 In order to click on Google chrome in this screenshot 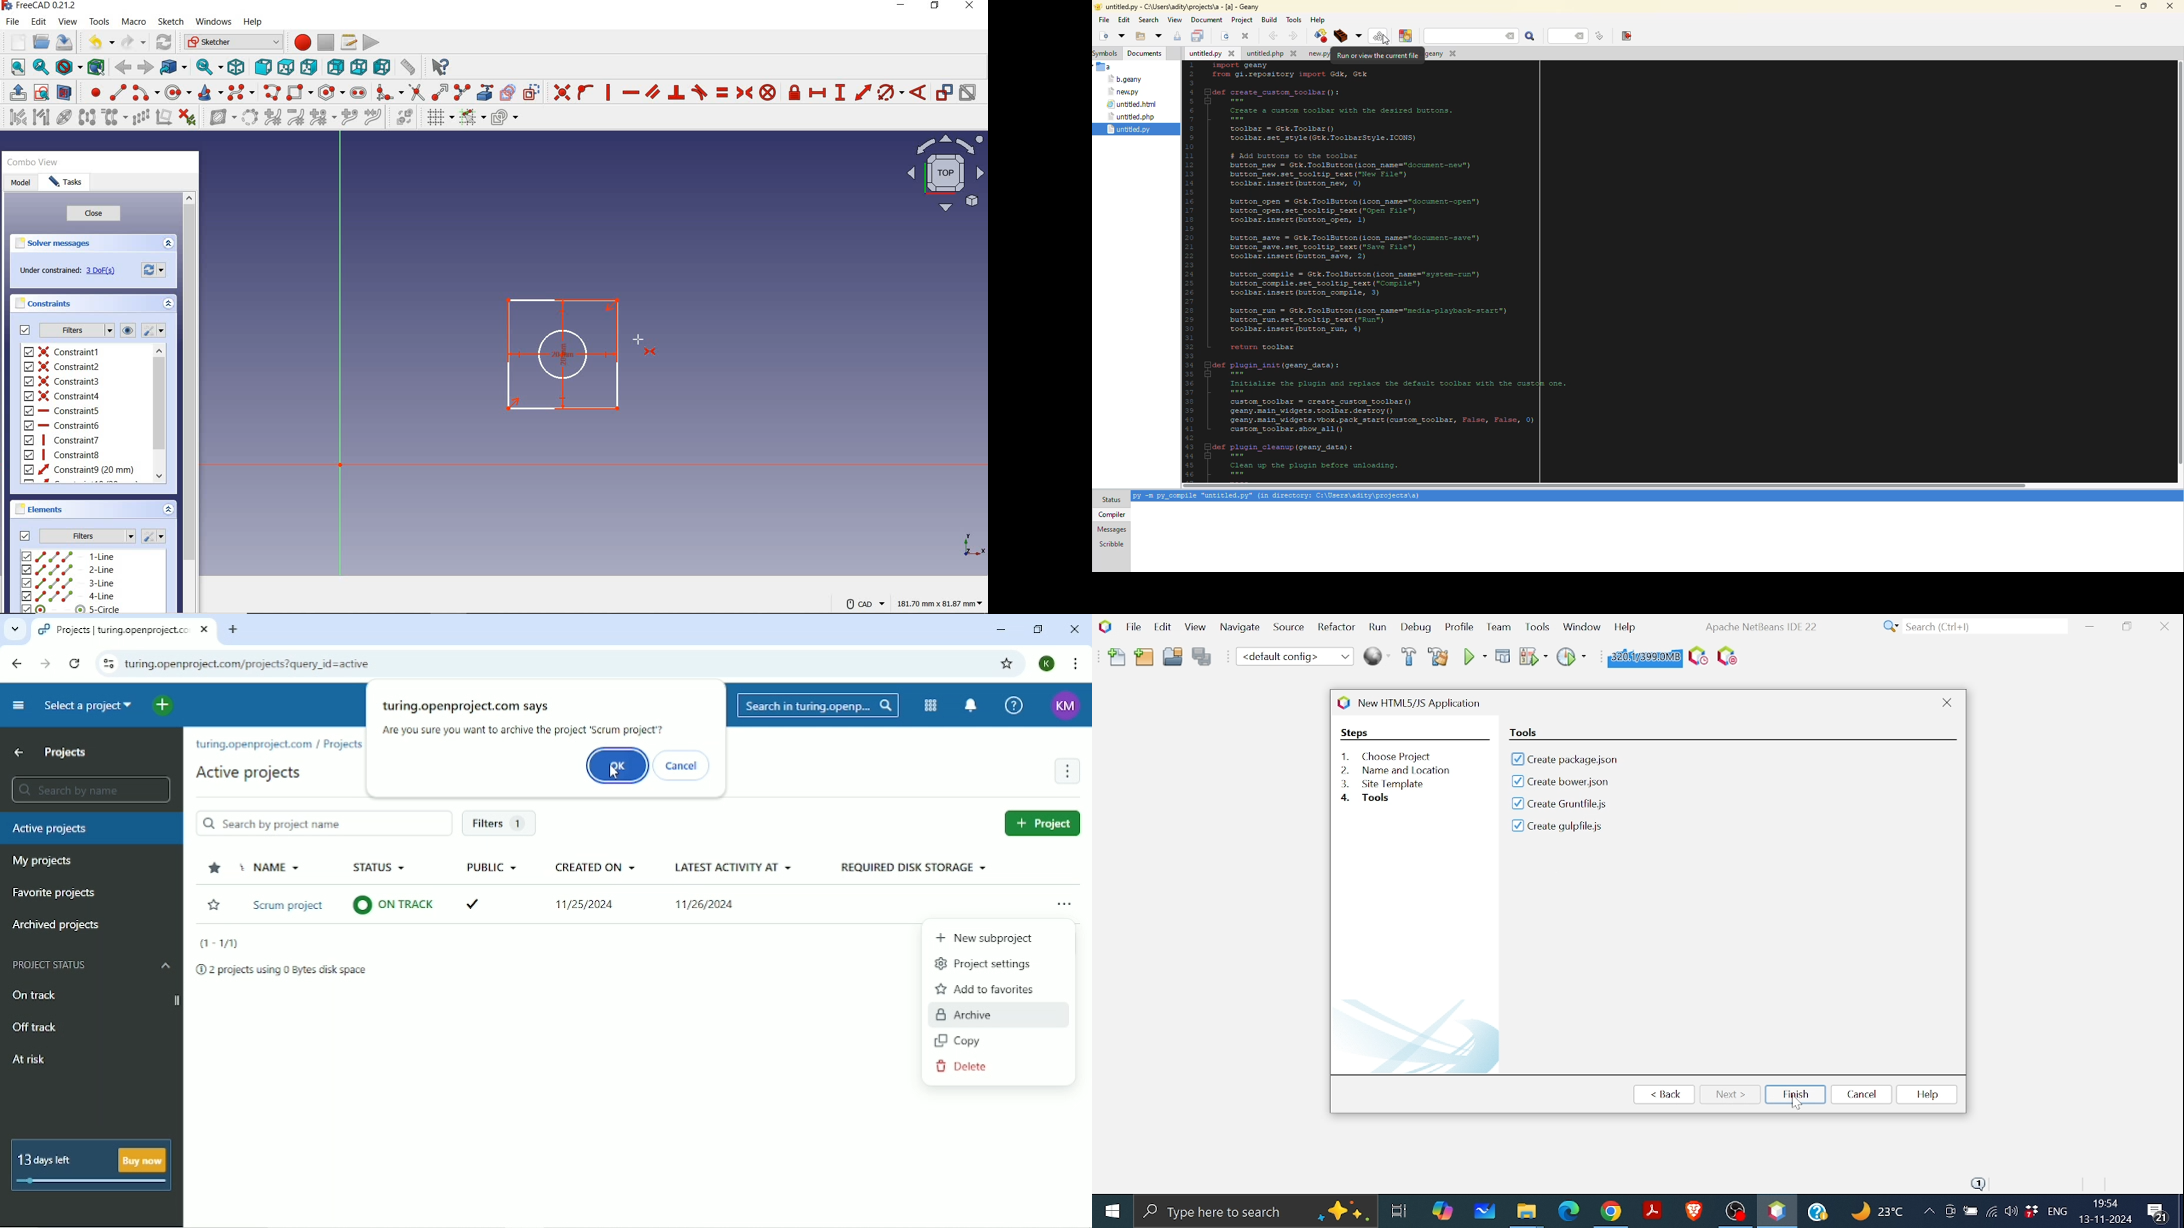, I will do `click(1613, 1211)`.